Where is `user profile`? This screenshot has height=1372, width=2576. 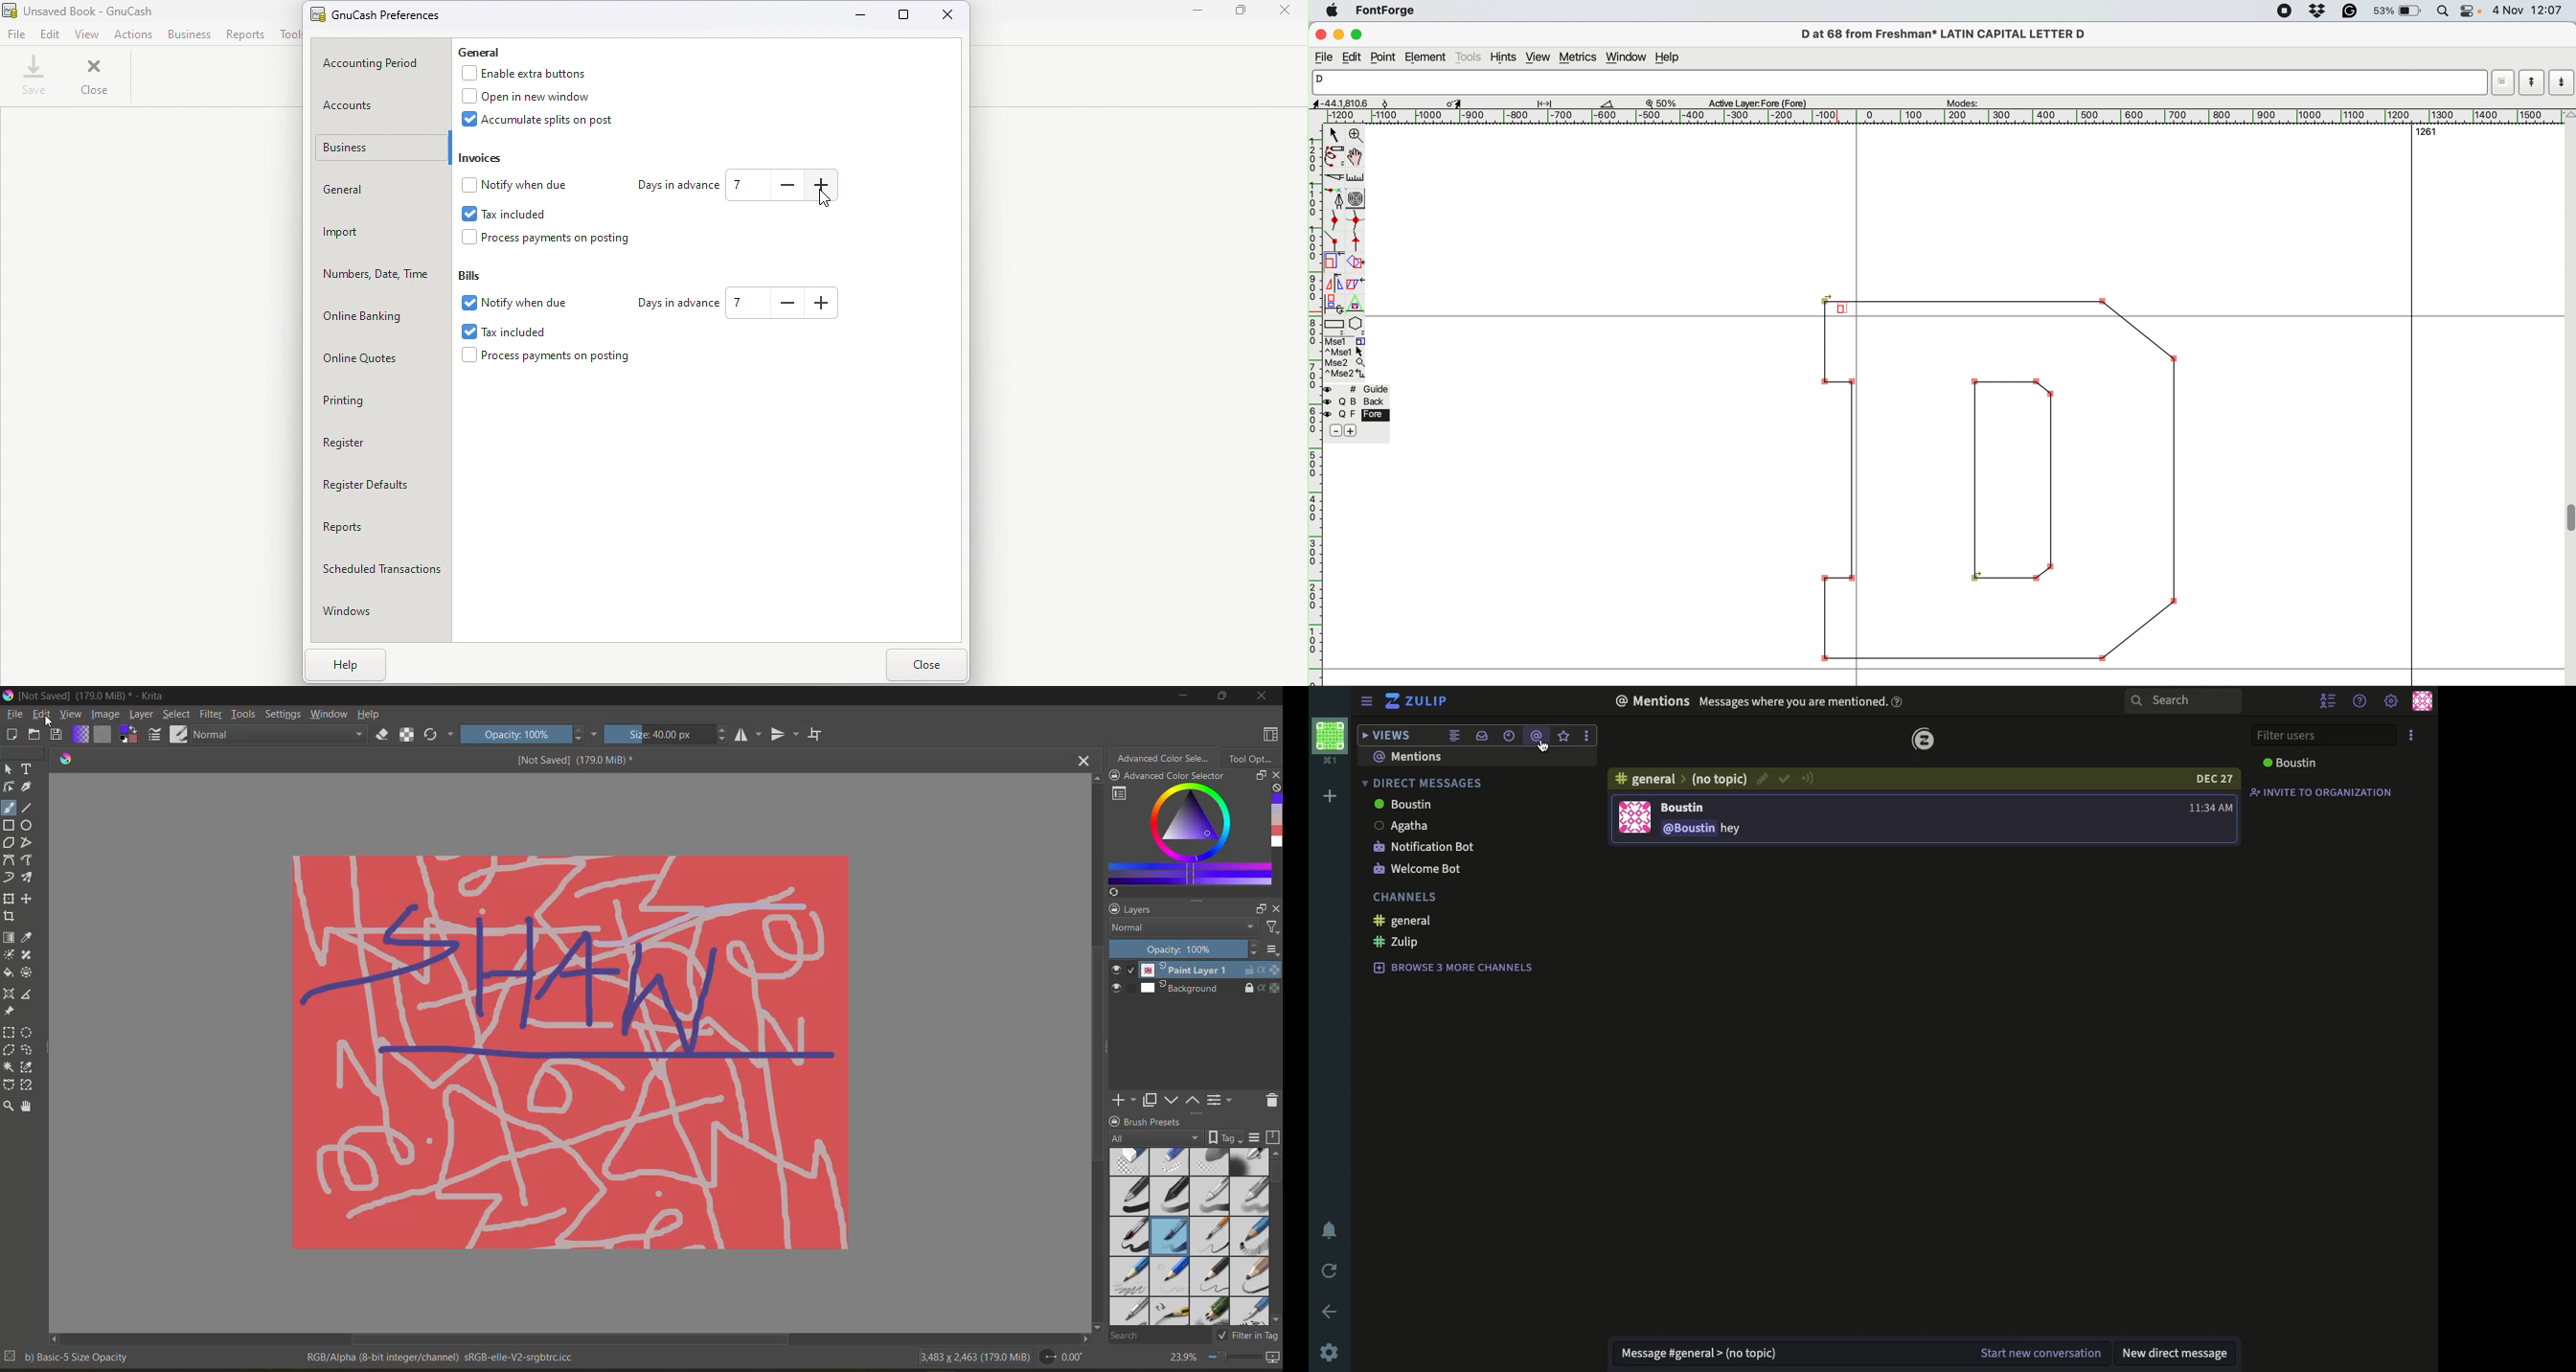
user profile is located at coordinates (1634, 817).